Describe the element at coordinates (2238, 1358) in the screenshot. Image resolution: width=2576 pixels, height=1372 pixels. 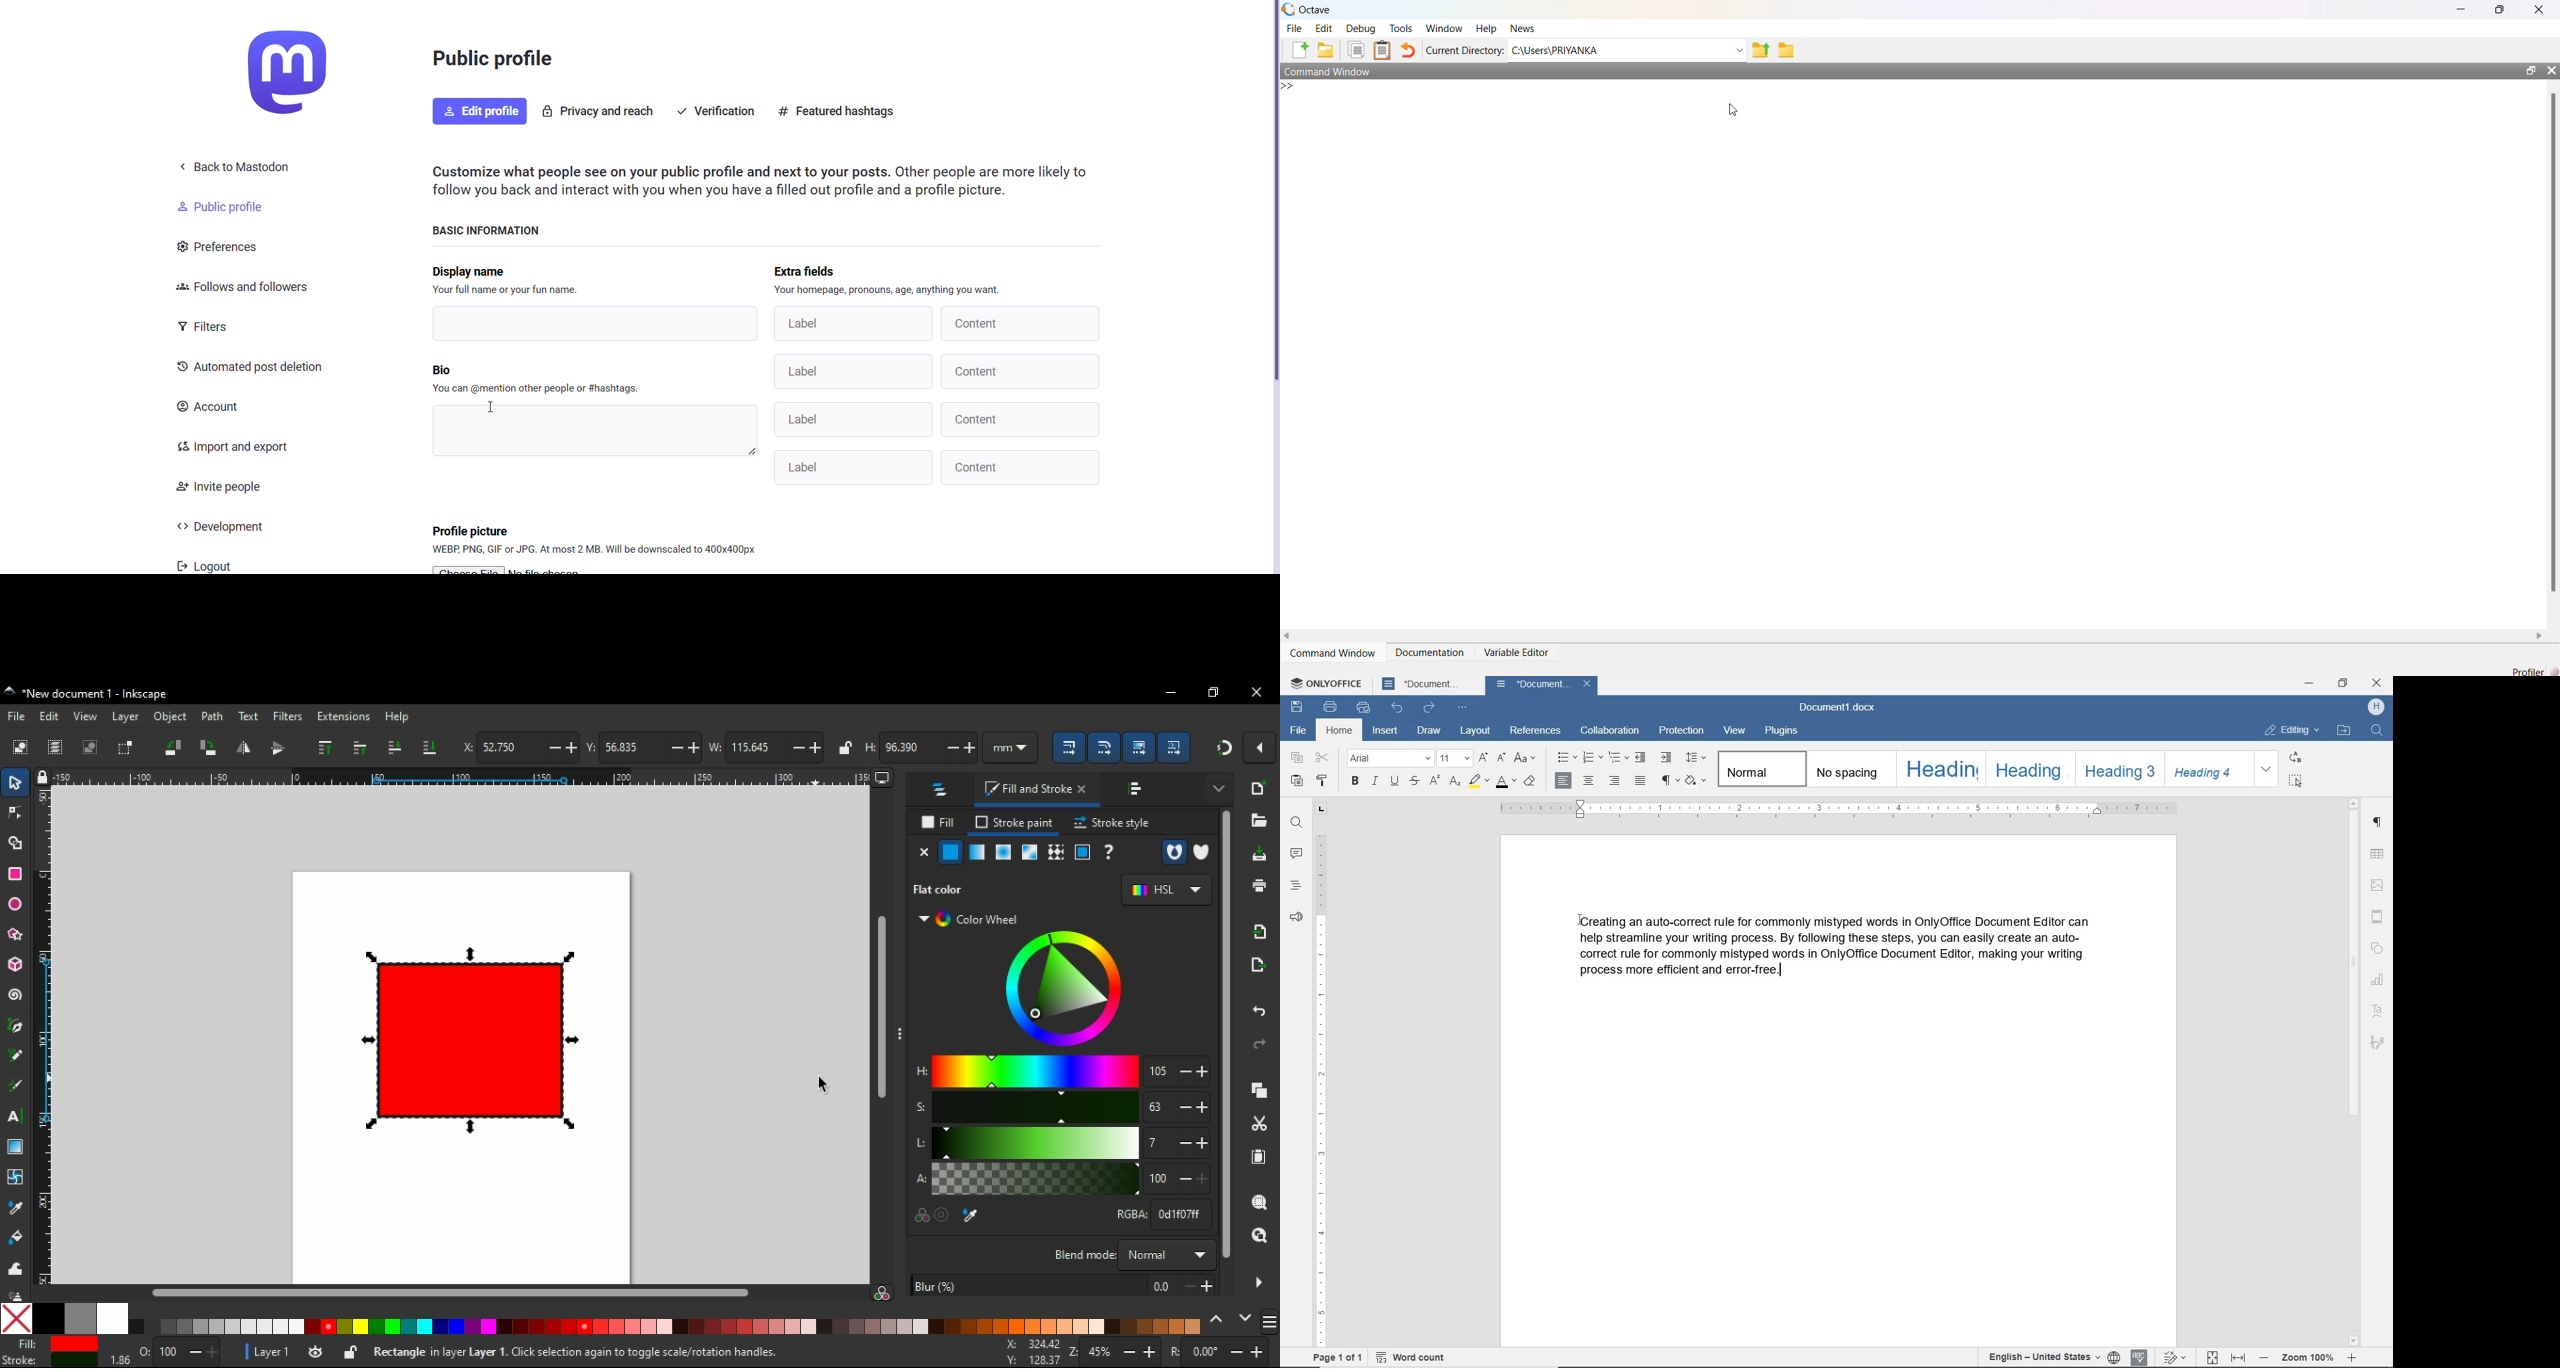
I see `fit to width` at that location.